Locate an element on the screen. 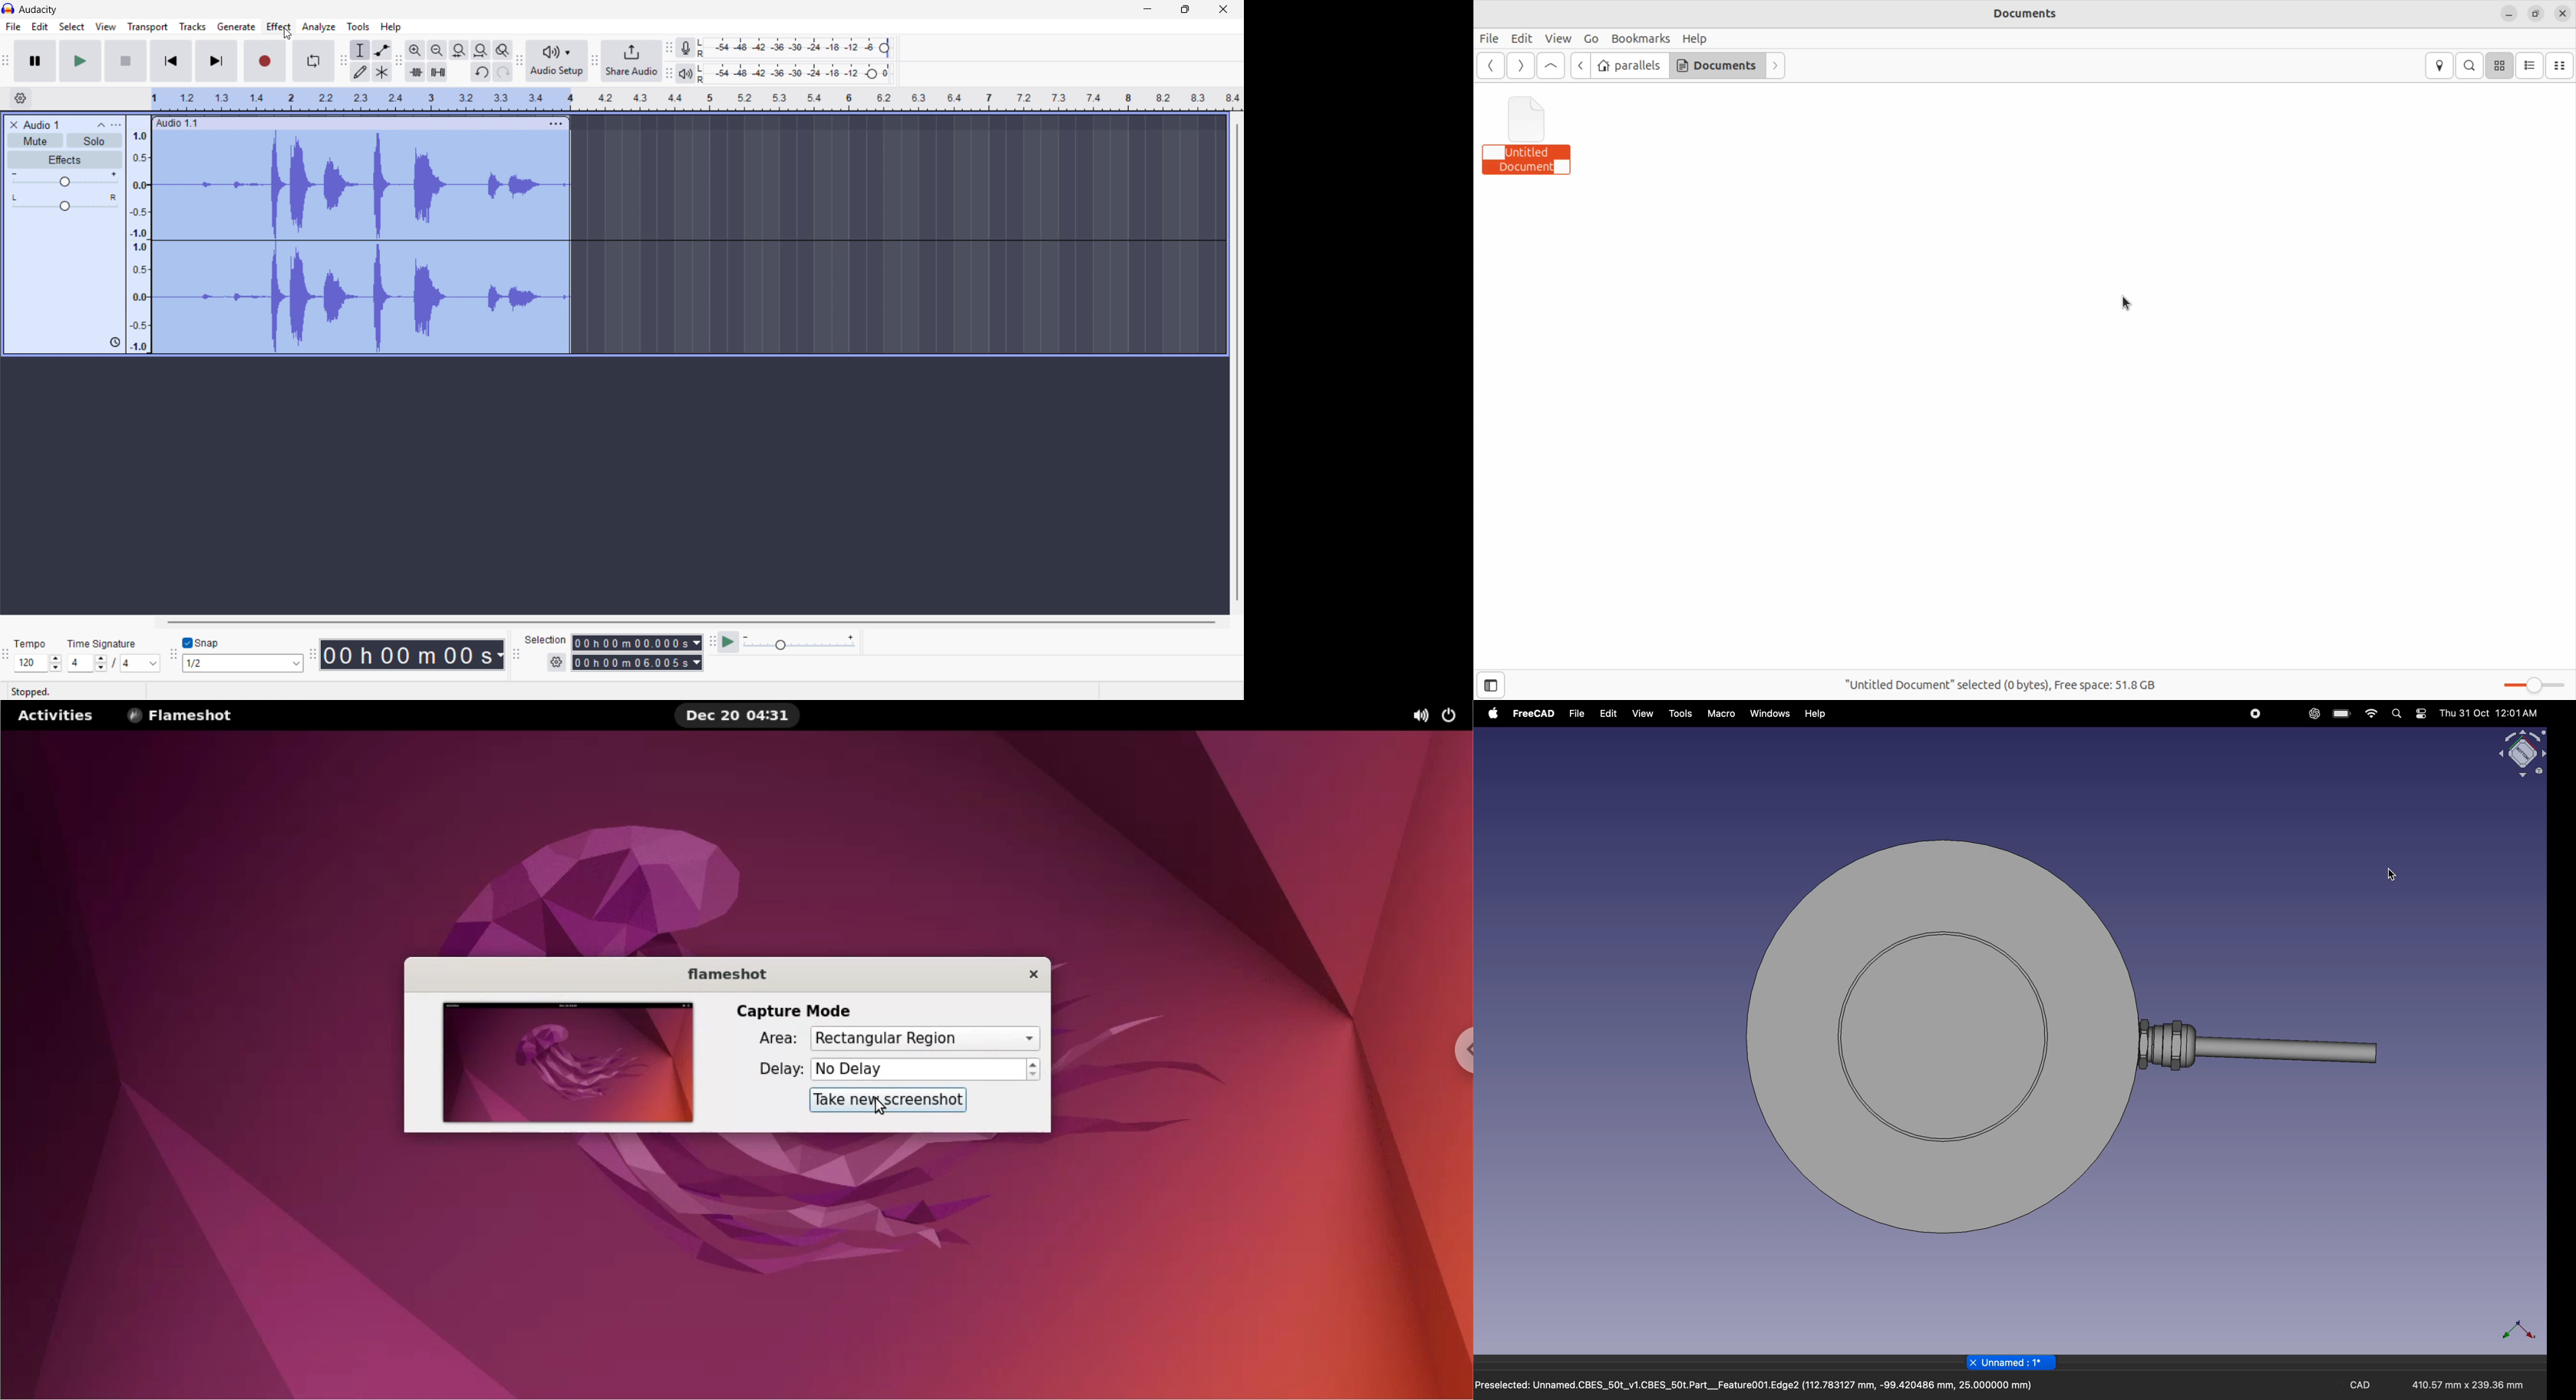 The width and height of the screenshot is (2576, 1400). Play at speed toolbar is located at coordinates (710, 643).